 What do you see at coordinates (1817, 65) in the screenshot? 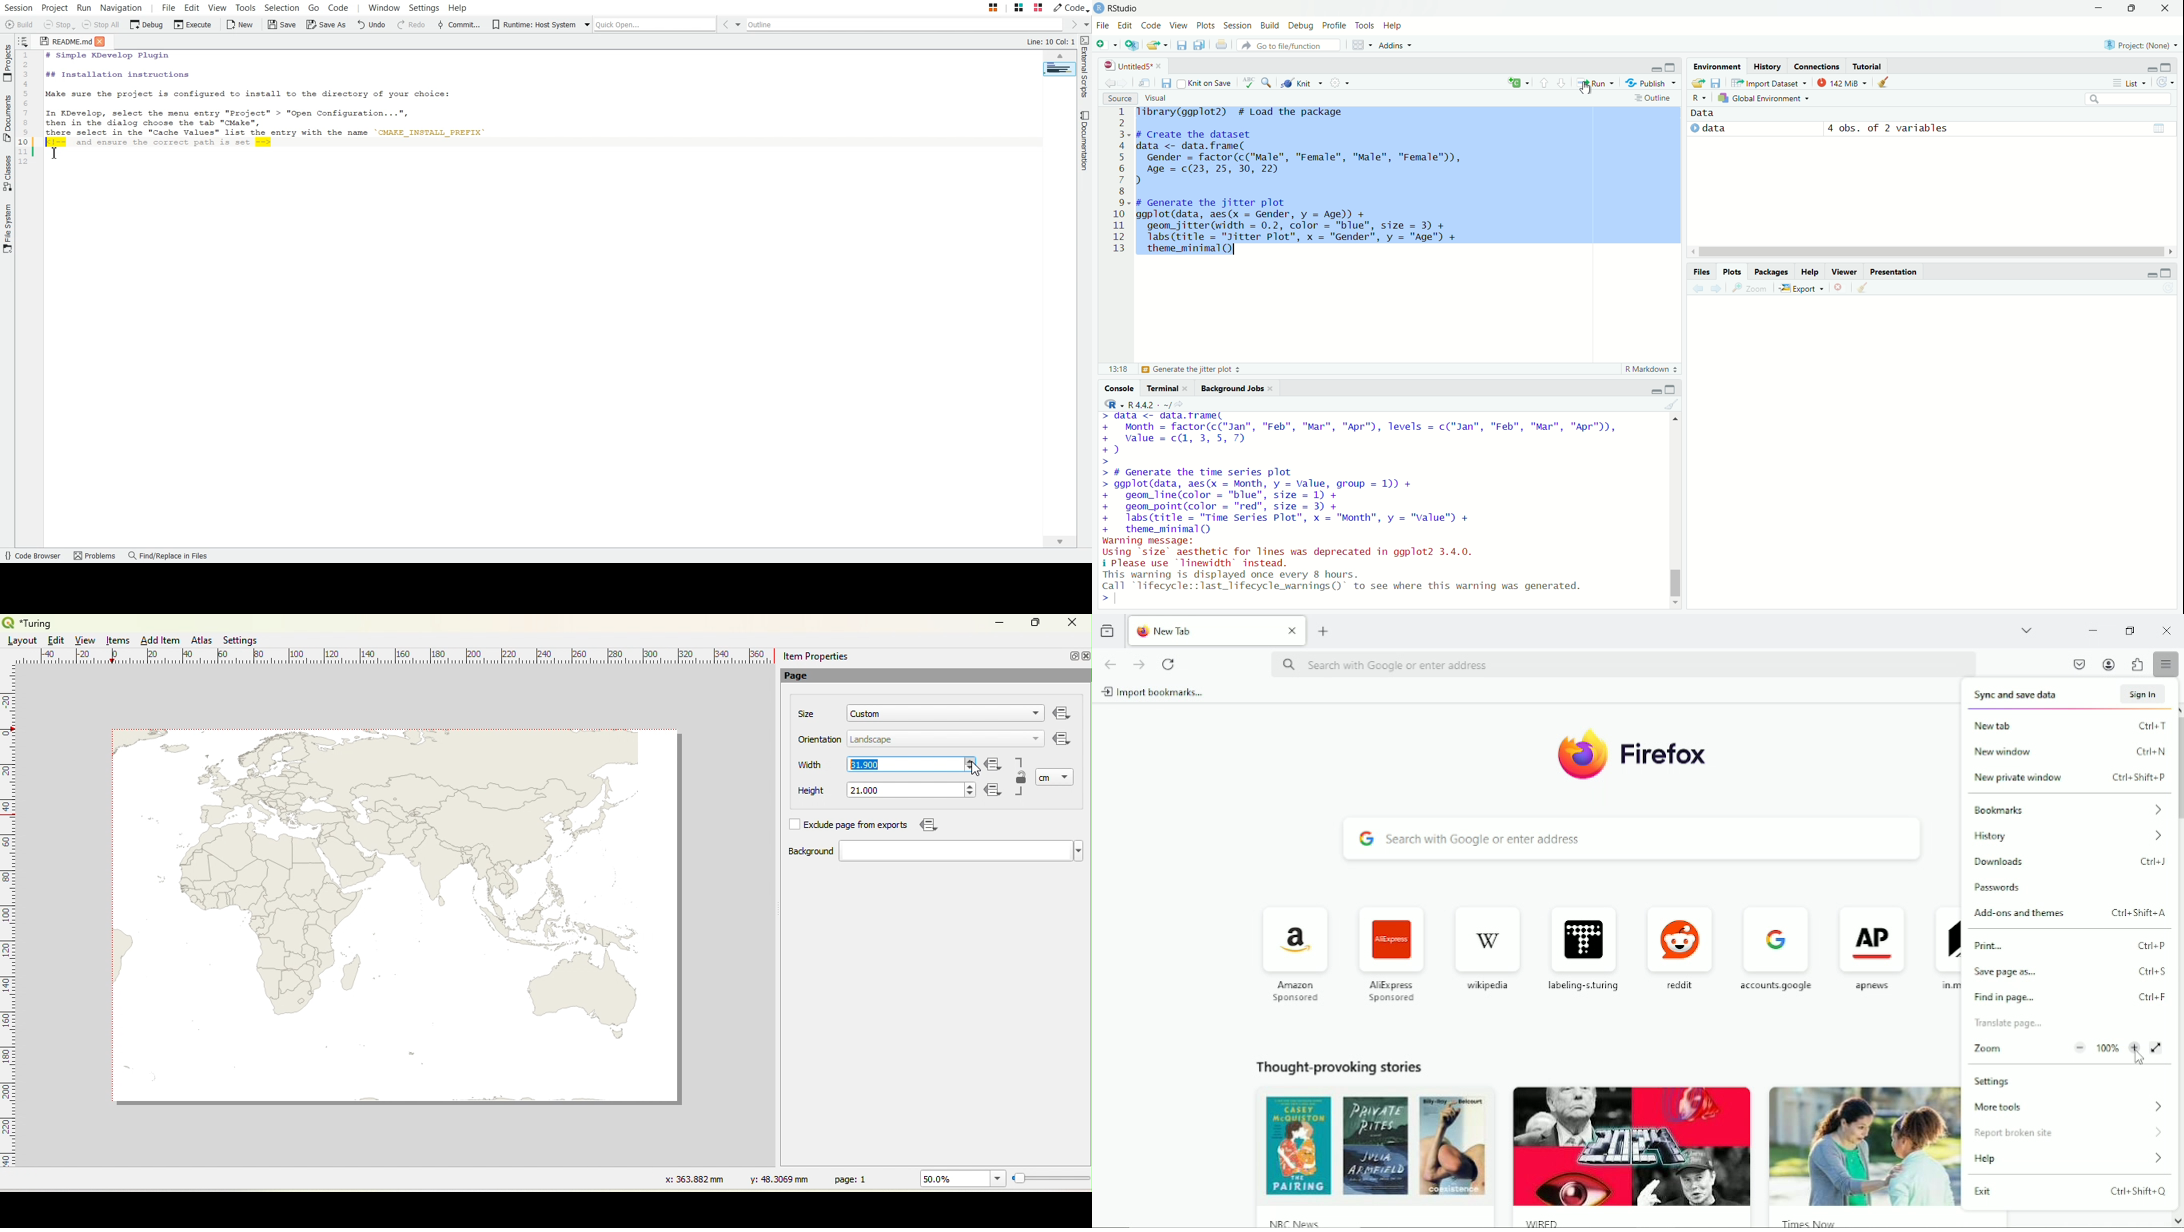
I see `connections` at bounding box center [1817, 65].